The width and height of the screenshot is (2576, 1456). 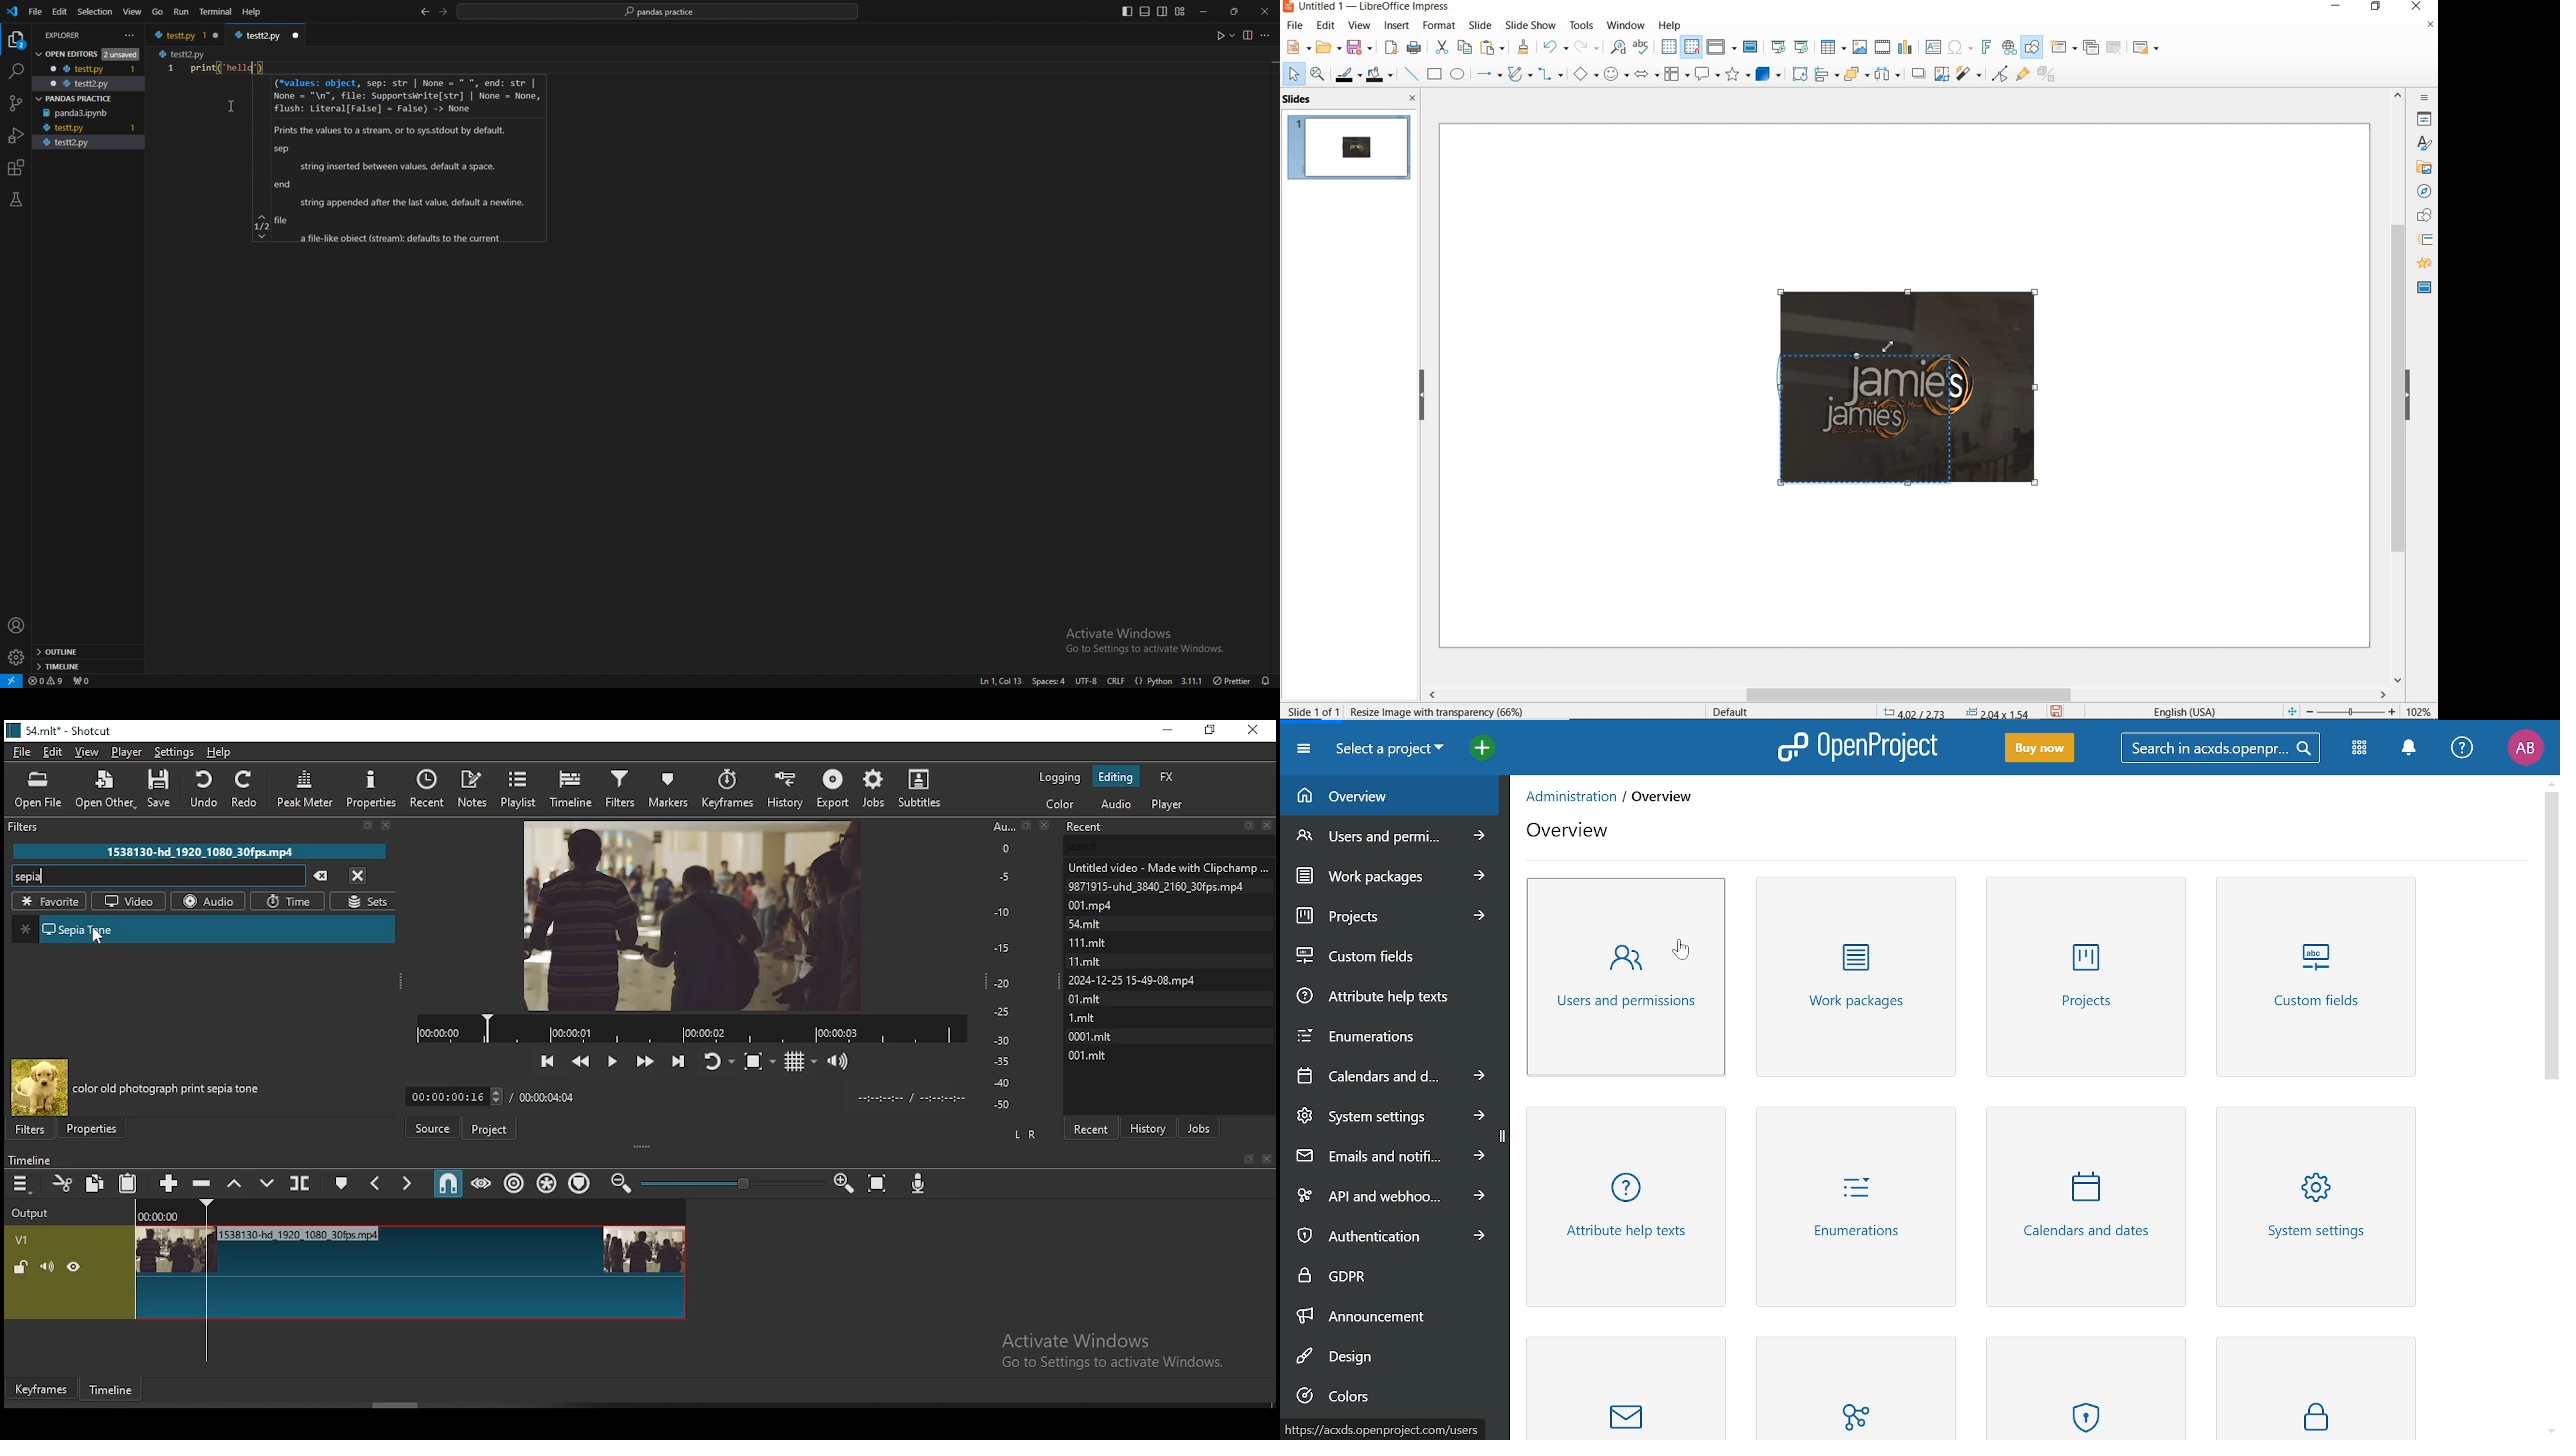 What do you see at coordinates (433, 1128) in the screenshot?
I see `source` at bounding box center [433, 1128].